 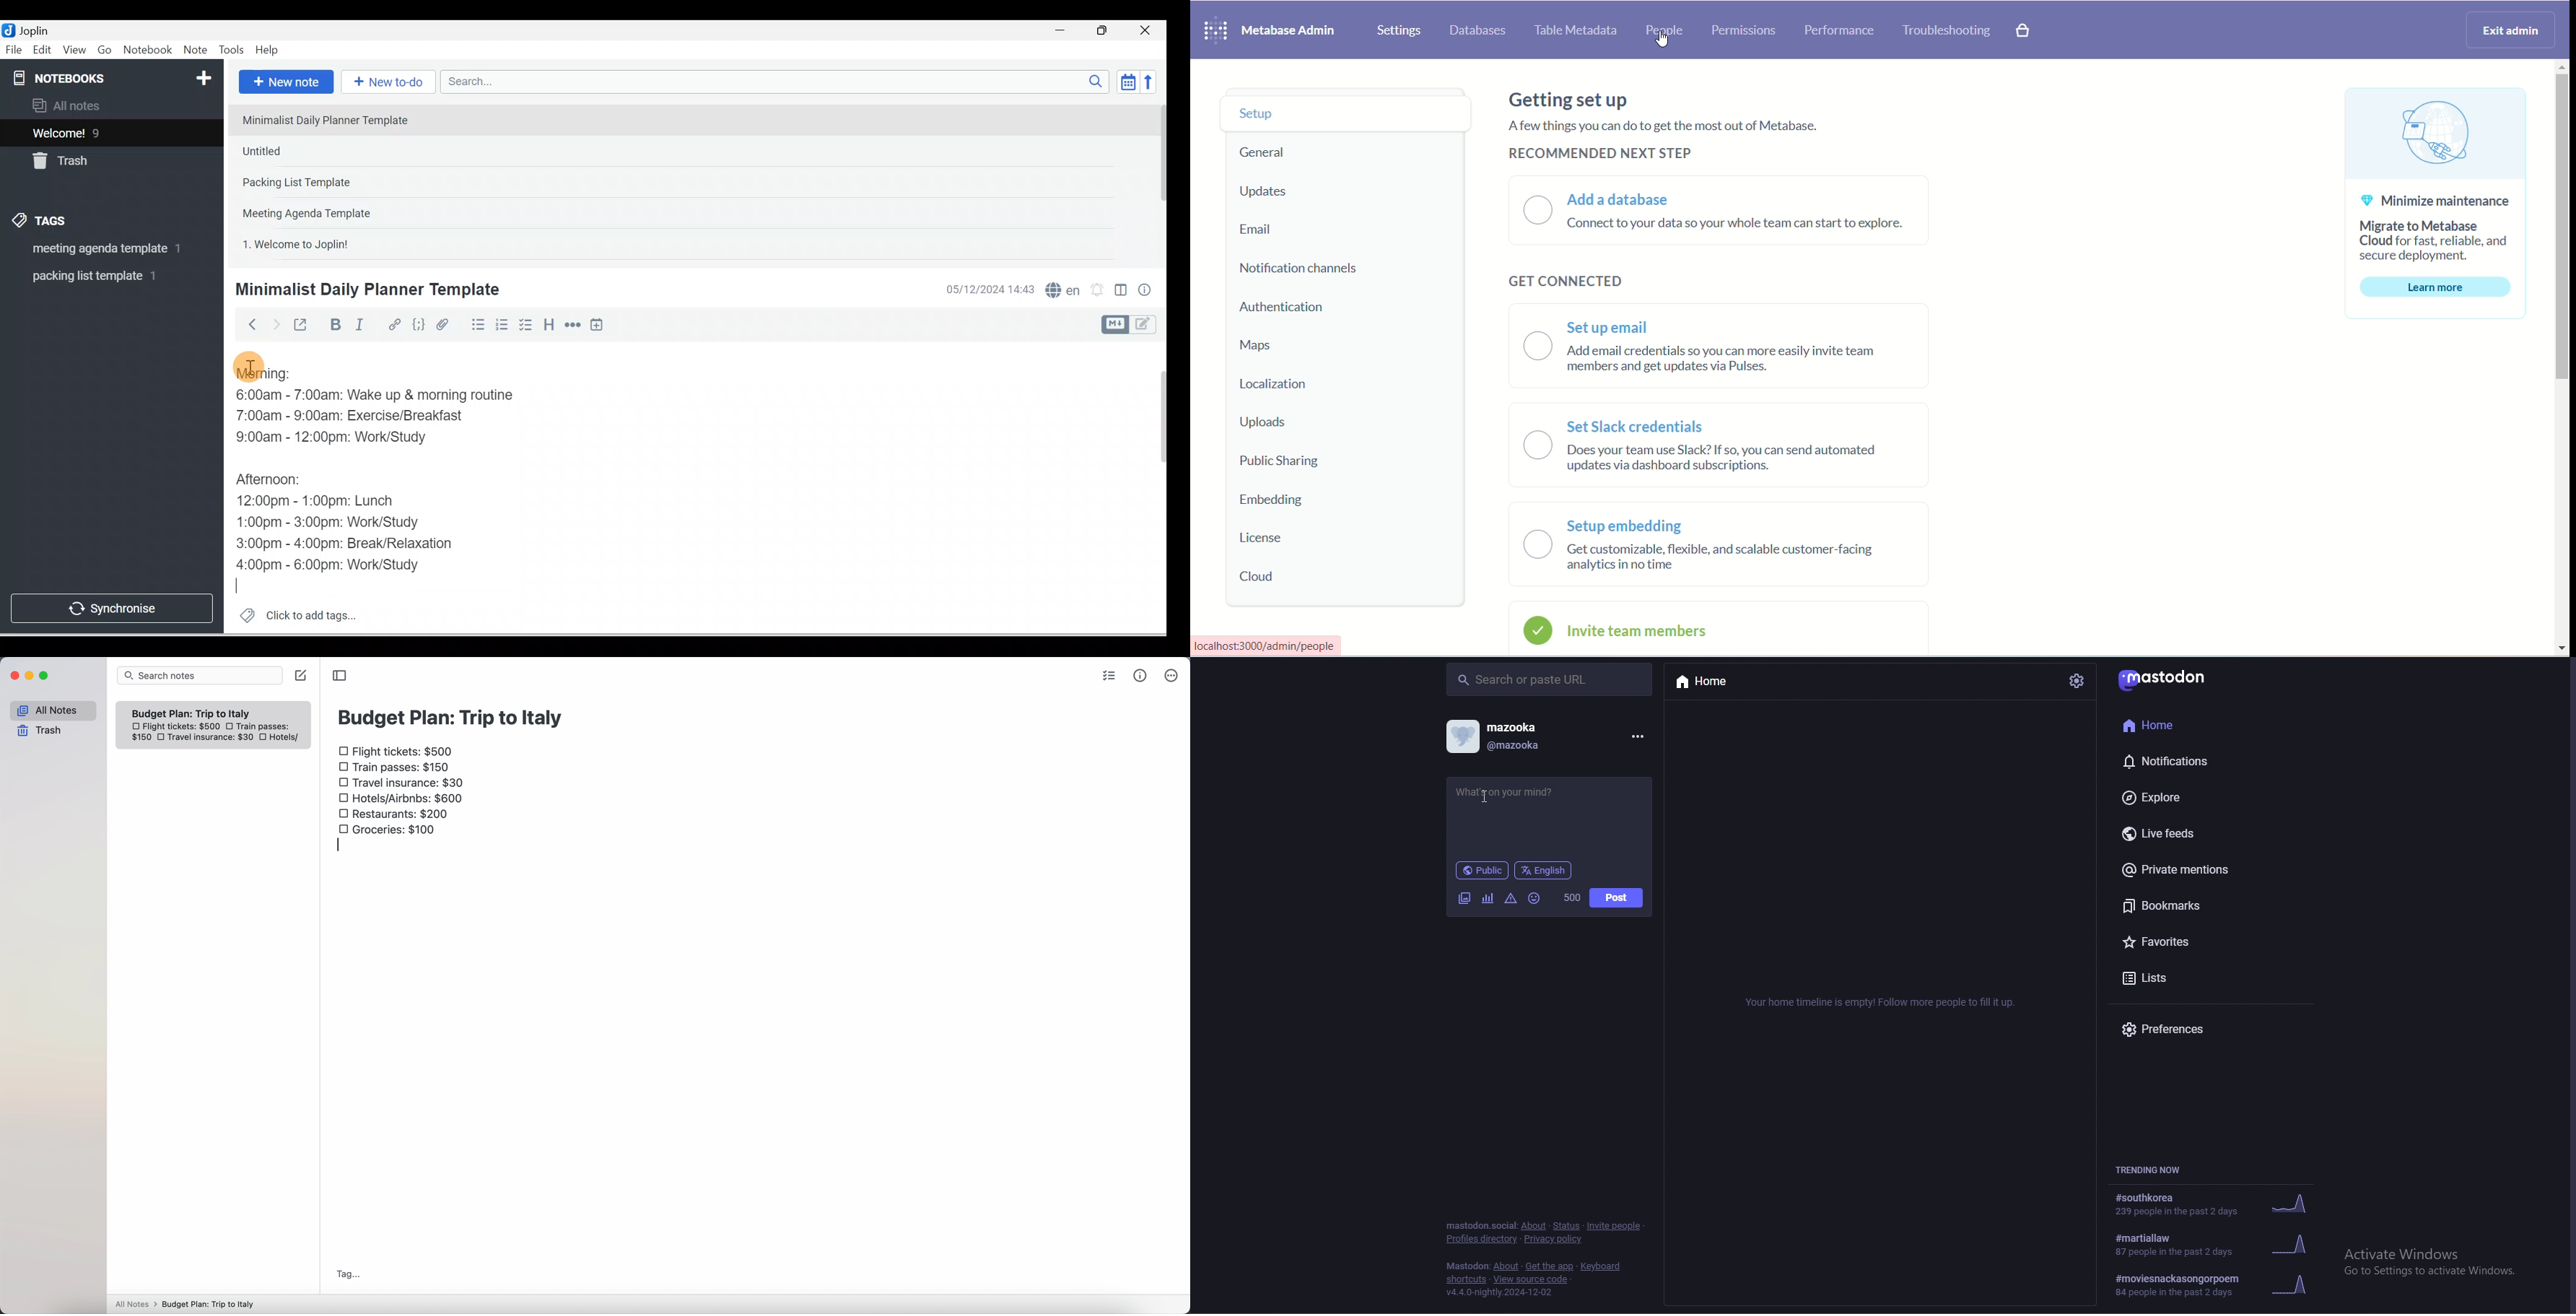 What do you see at coordinates (15, 49) in the screenshot?
I see `File` at bounding box center [15, 49].